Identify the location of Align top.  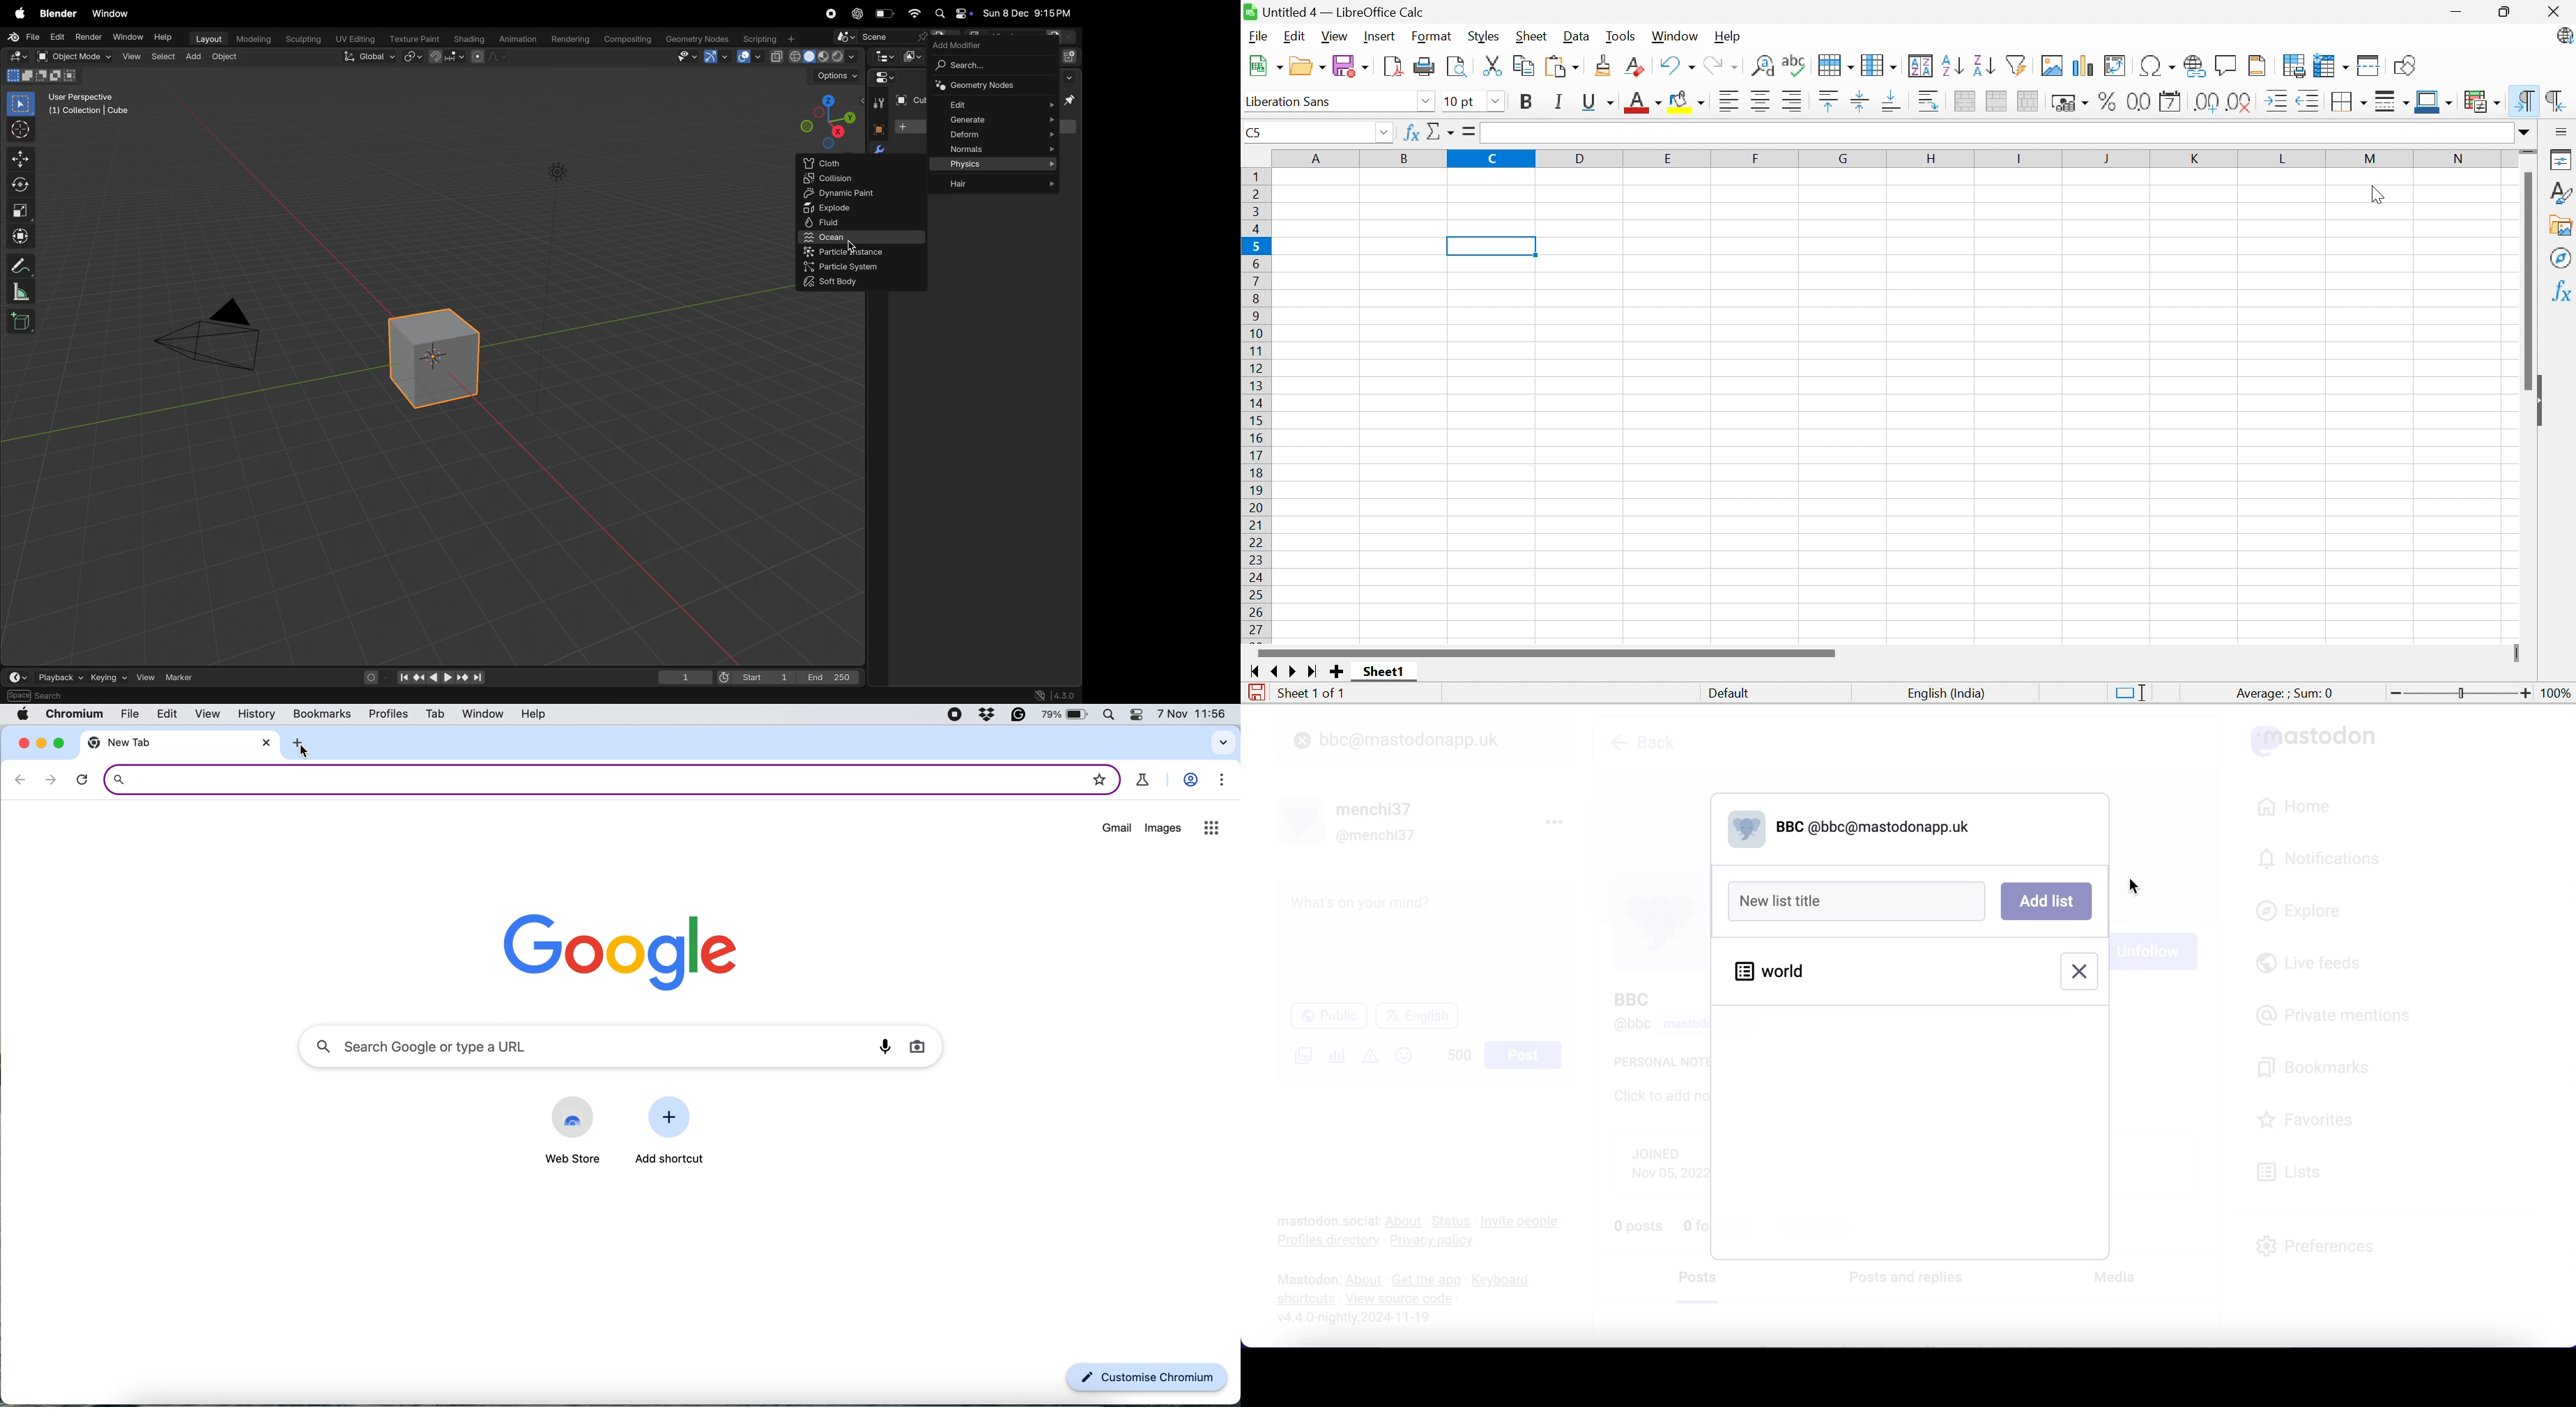
(1829, 102).